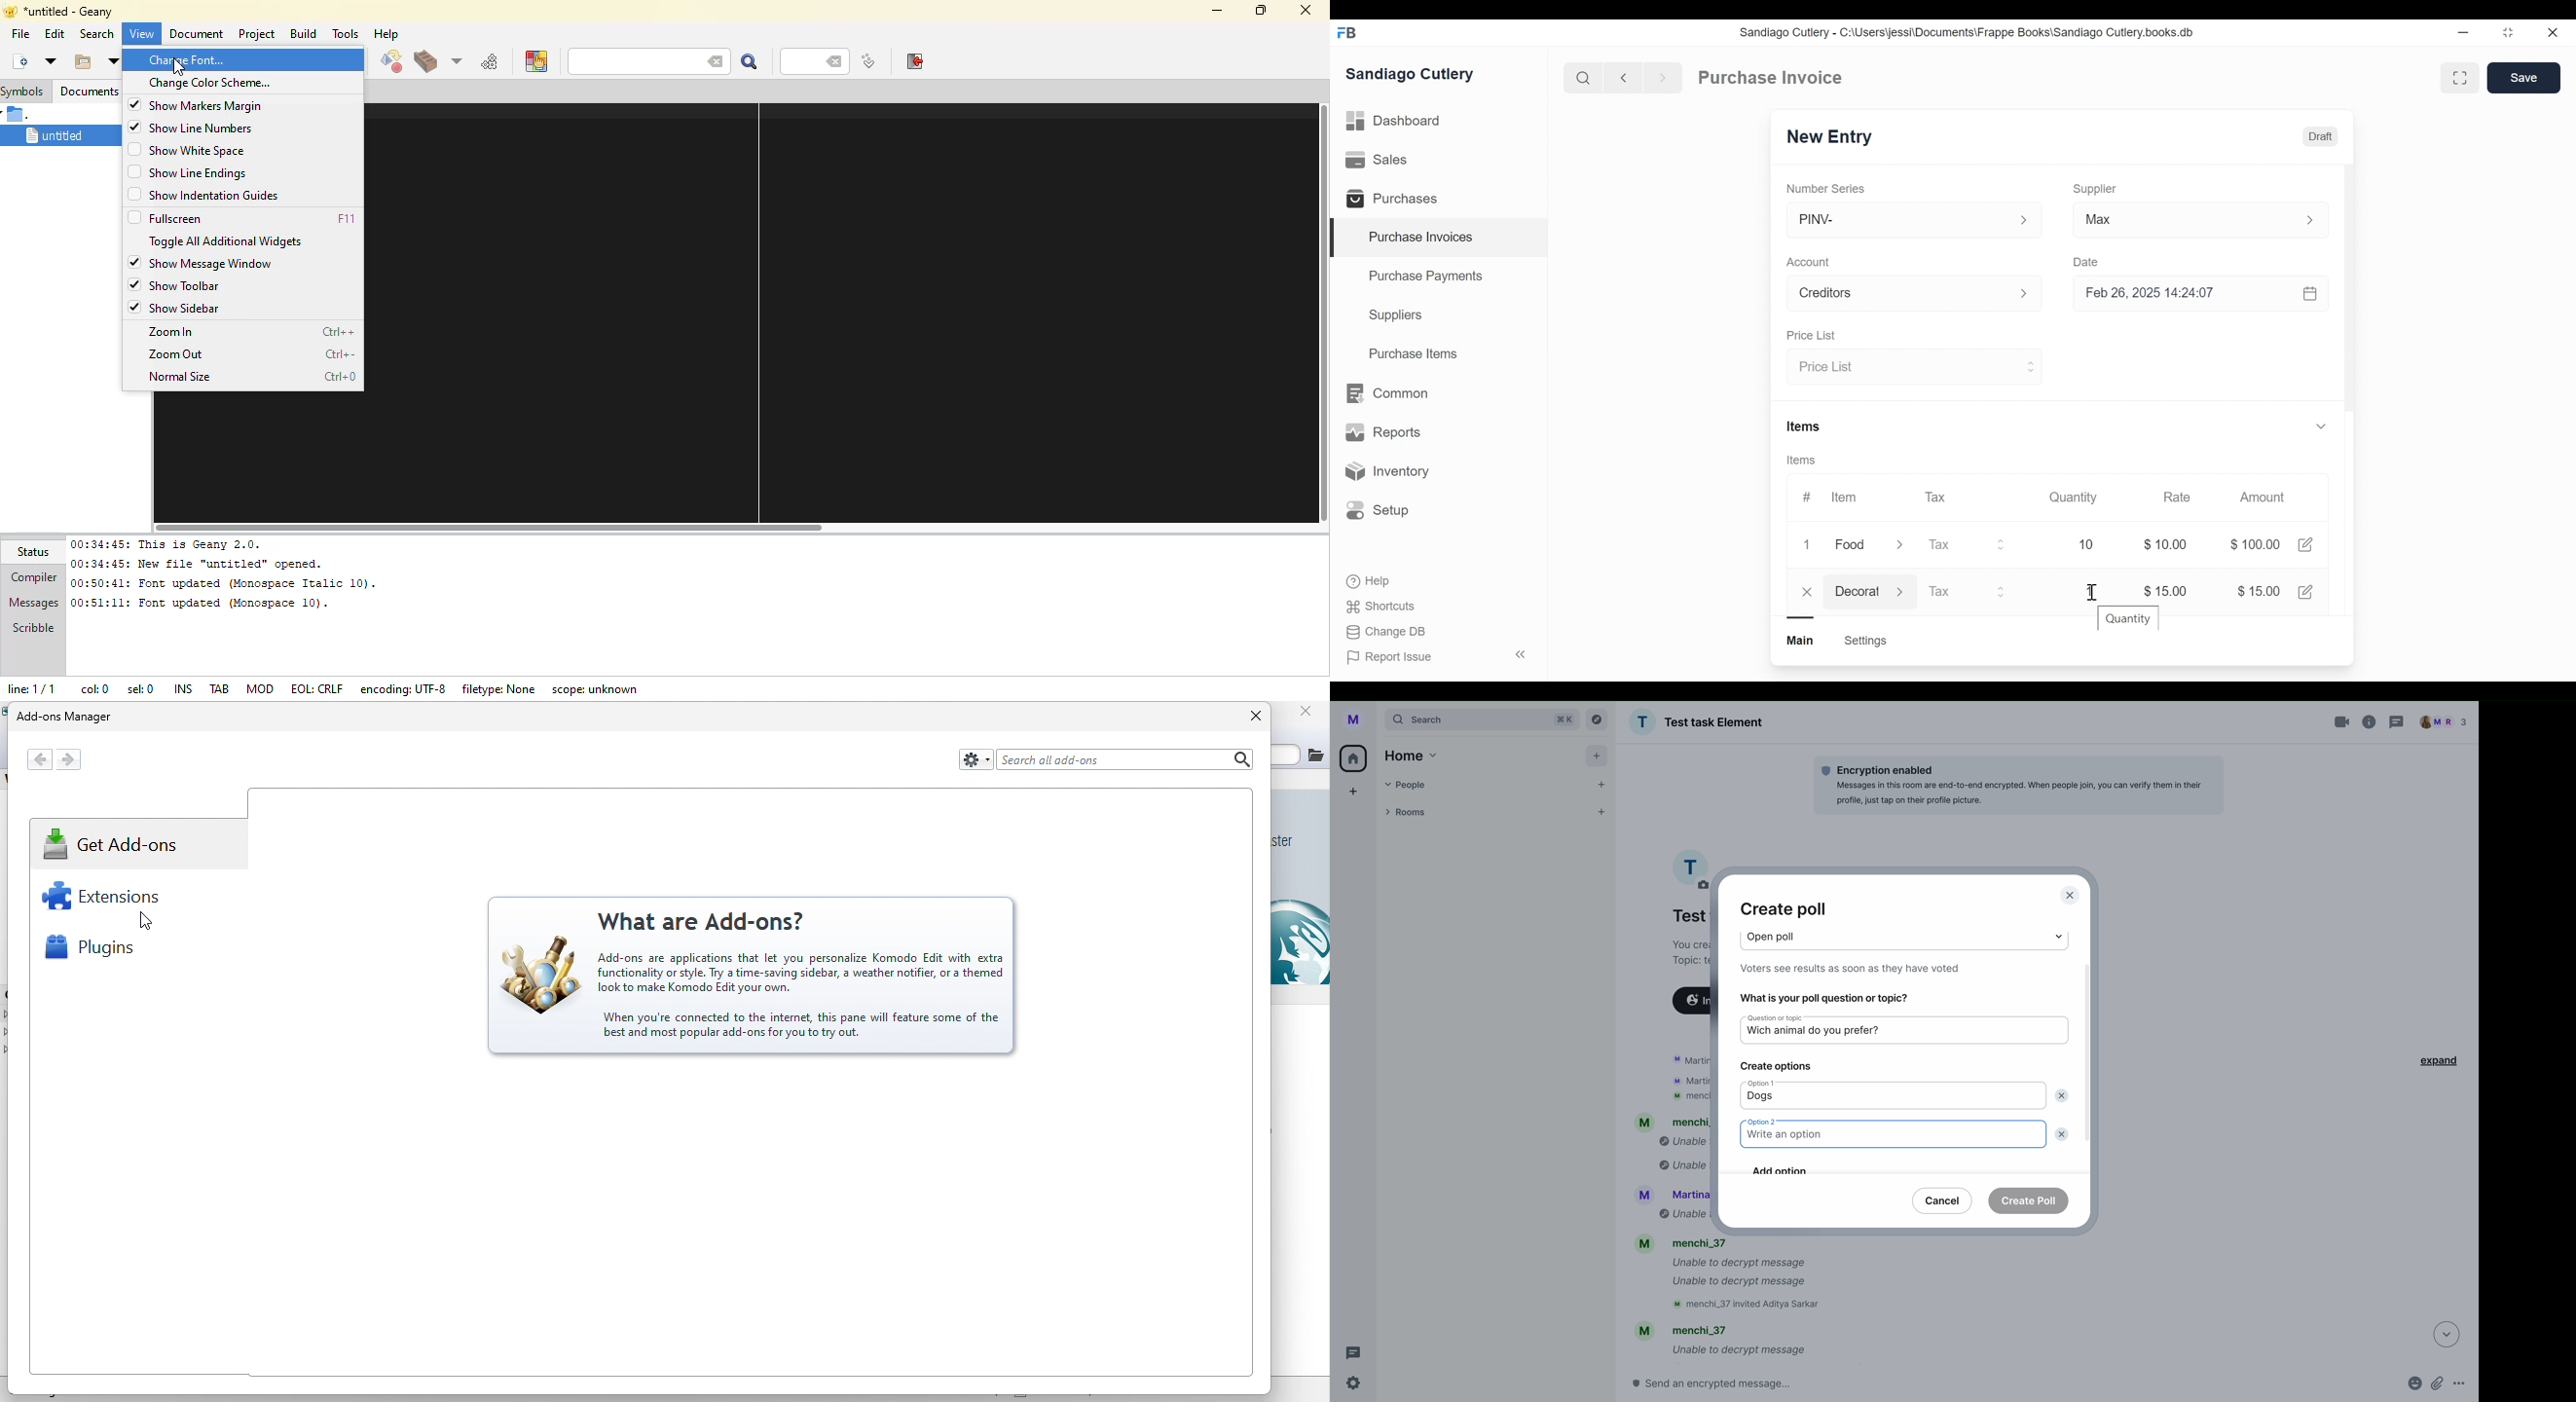 The width and height of the screenshot is (2576, 1428). I want to click on show toolbar, so click(186, 284).